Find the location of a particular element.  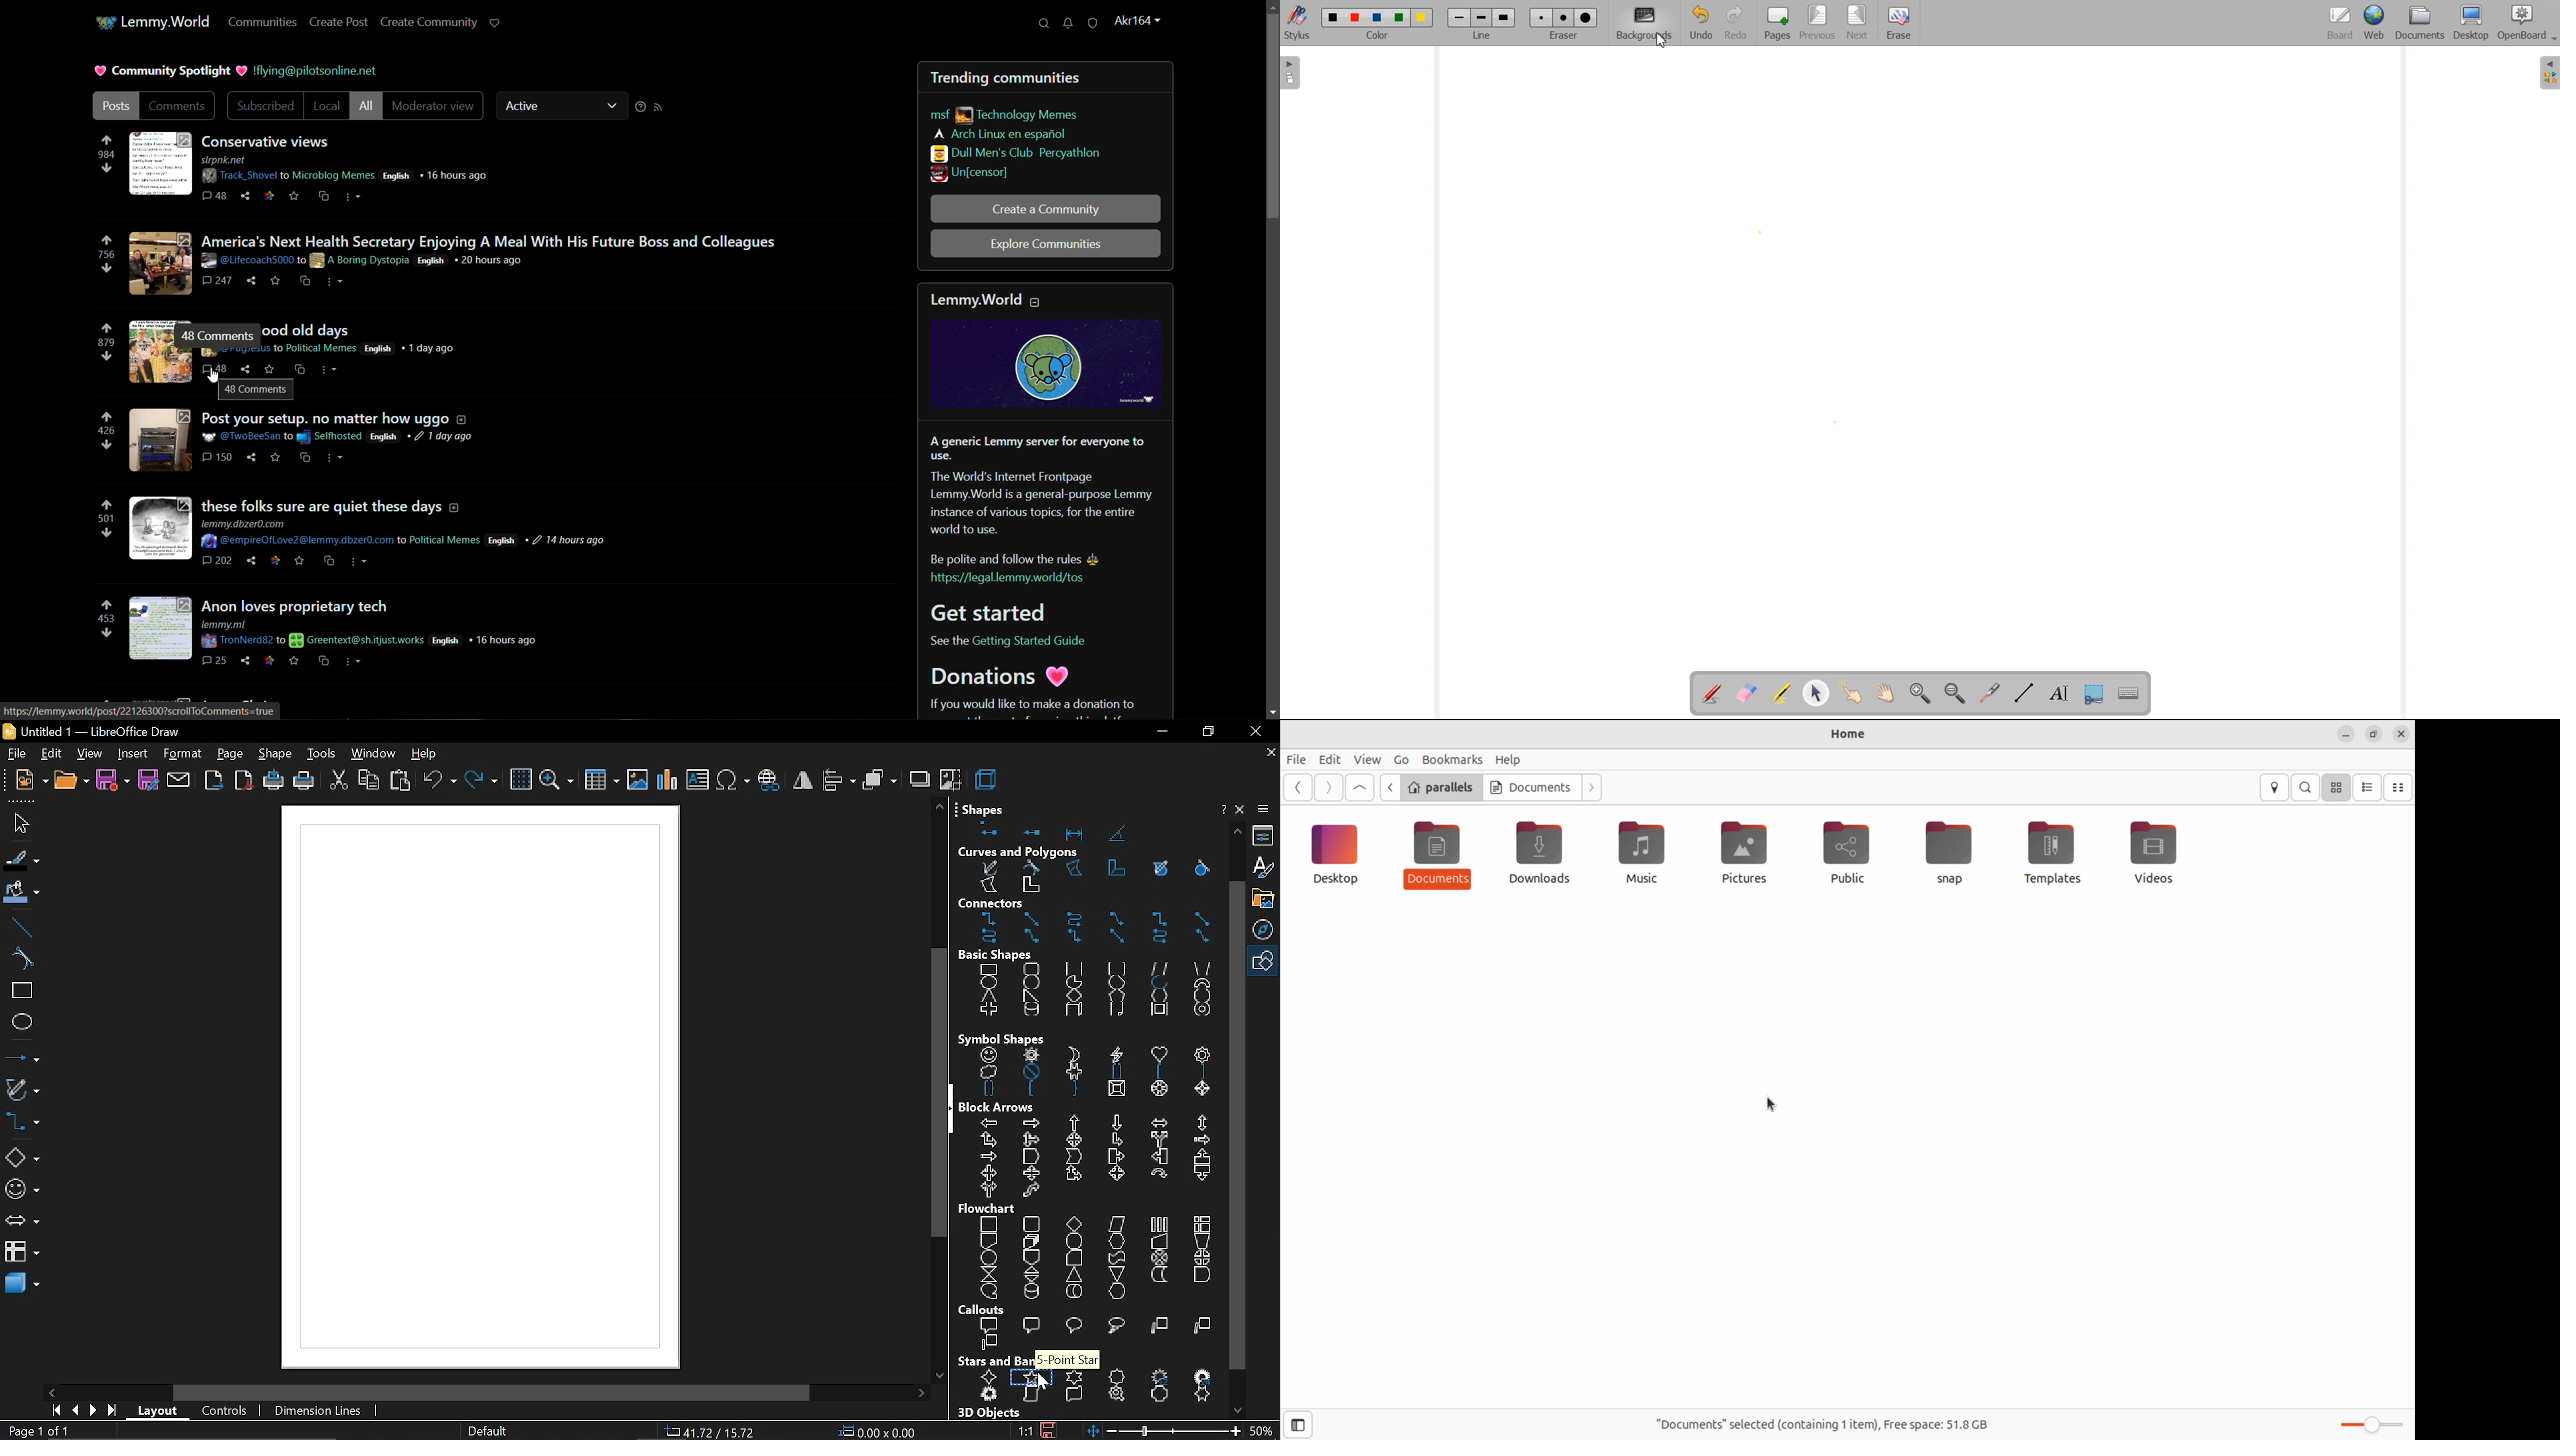

number of votes is located at coordinates (107, 617).